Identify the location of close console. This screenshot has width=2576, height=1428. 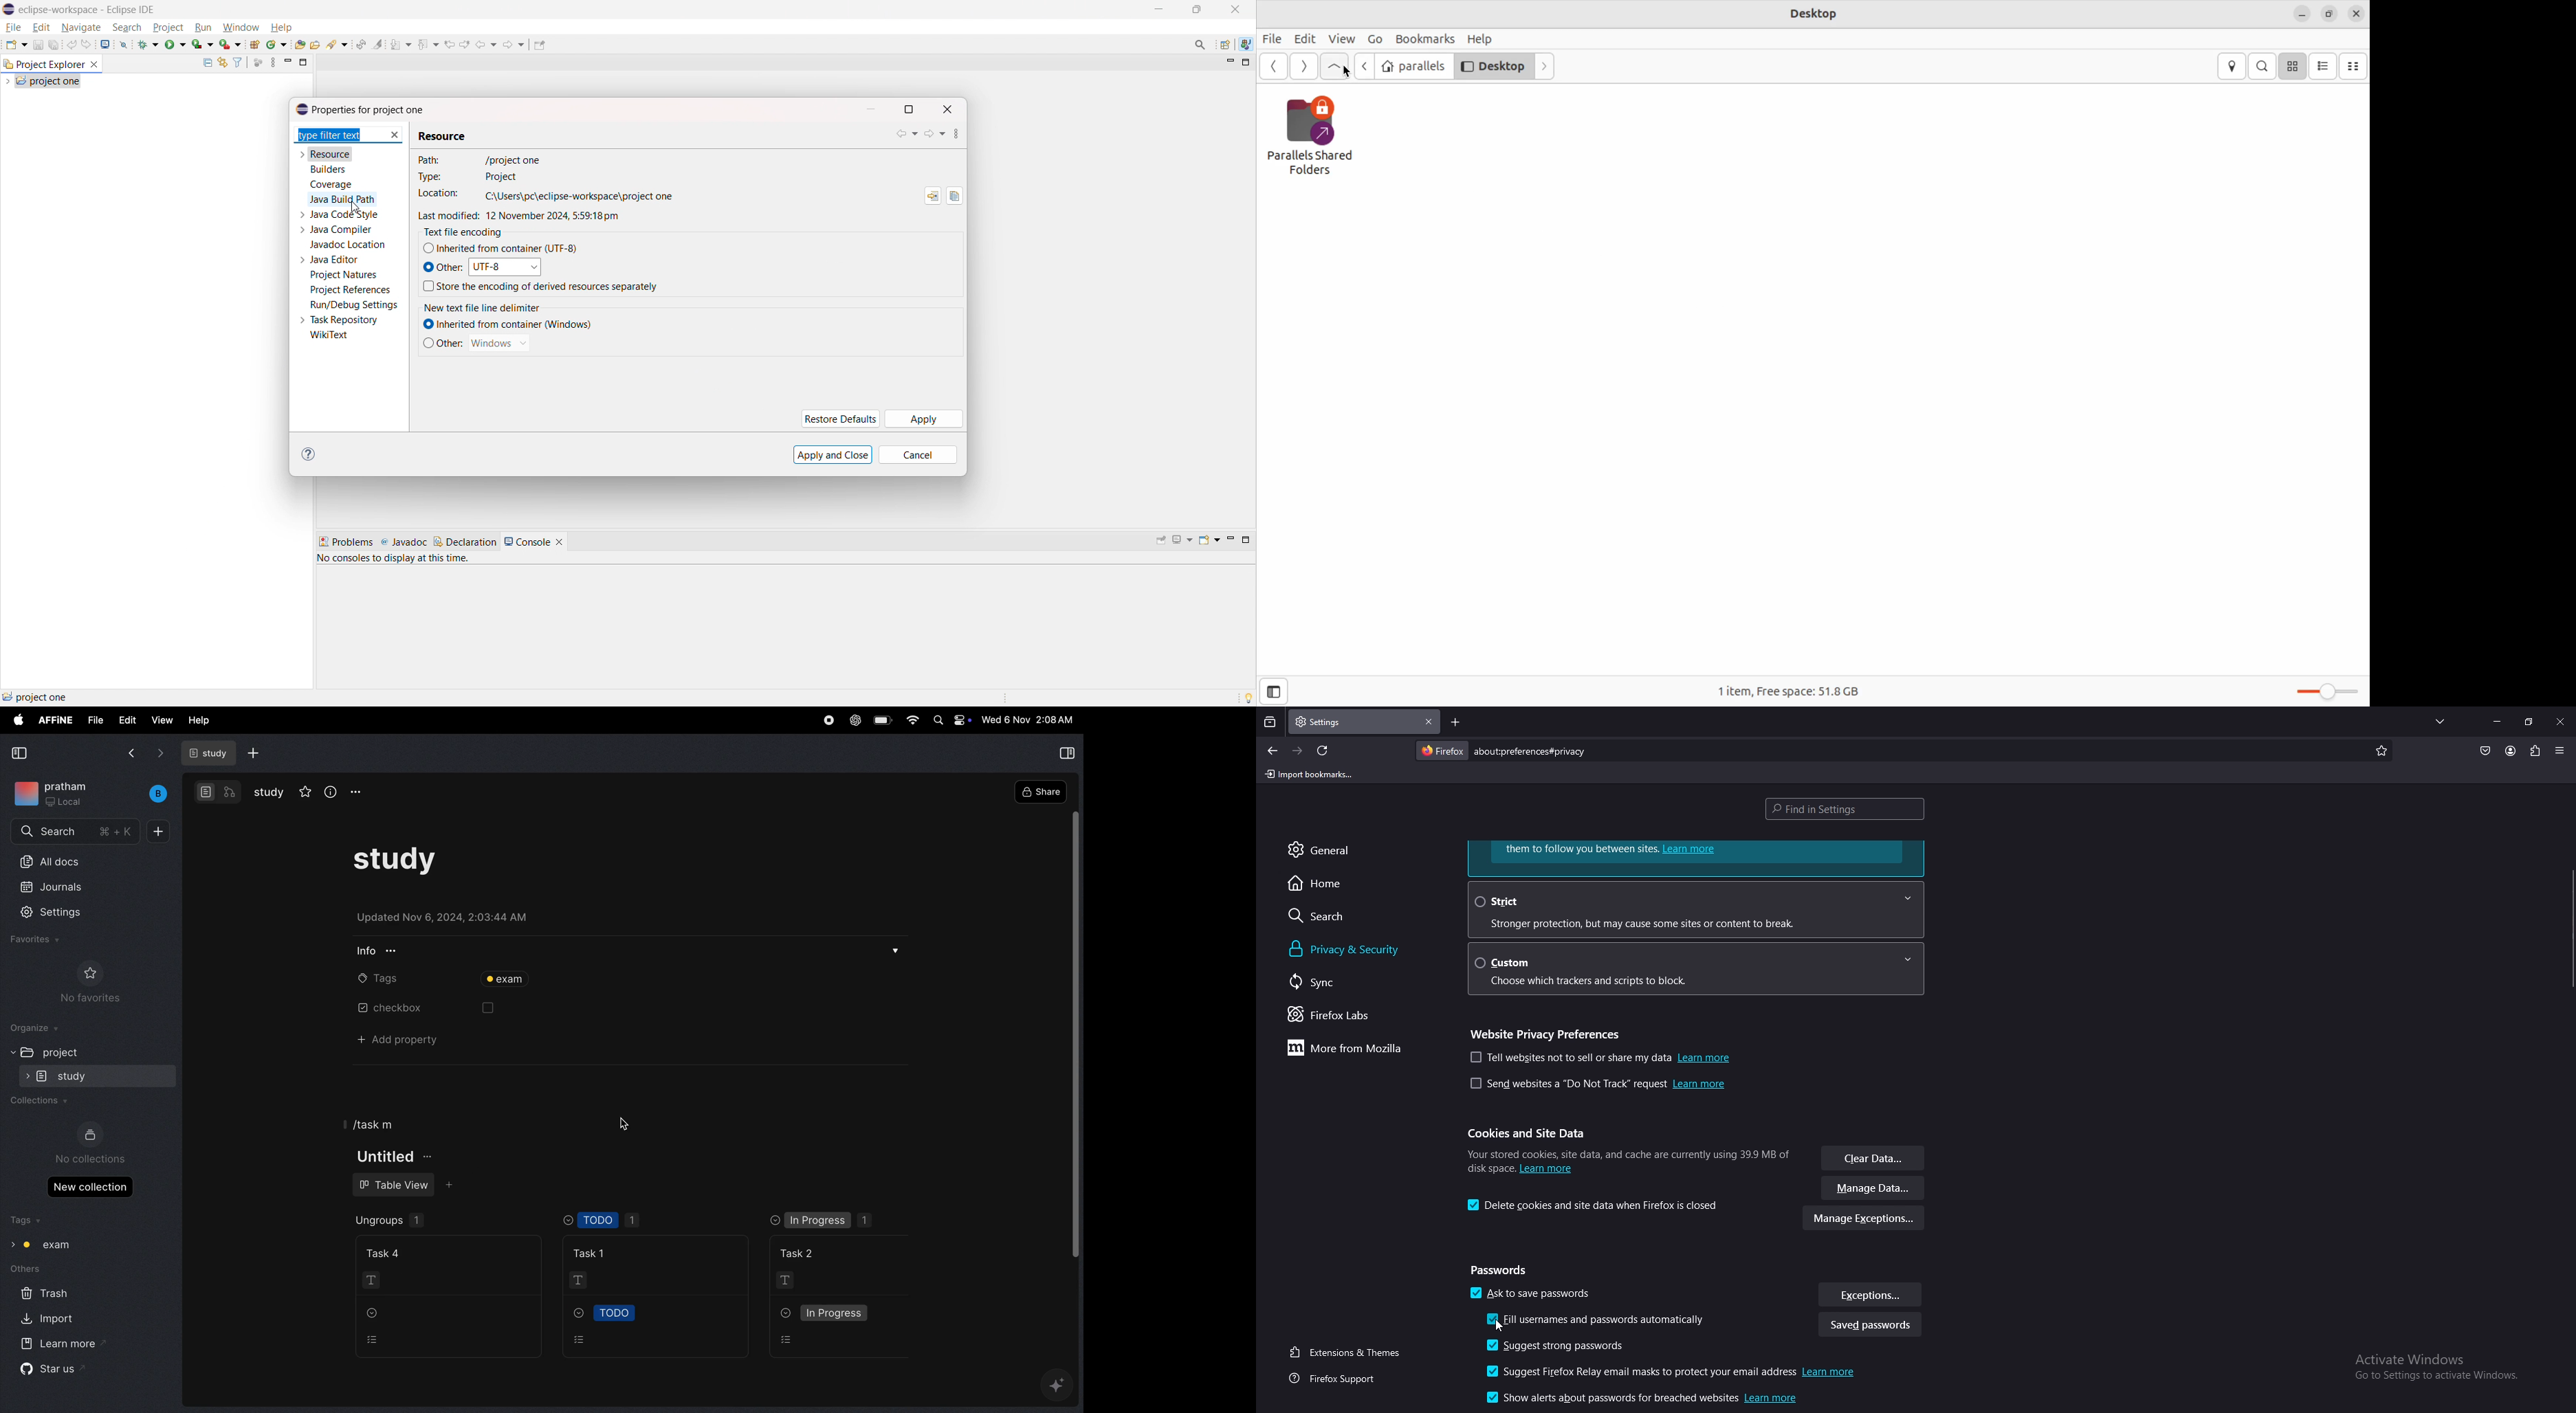
(559, 542).